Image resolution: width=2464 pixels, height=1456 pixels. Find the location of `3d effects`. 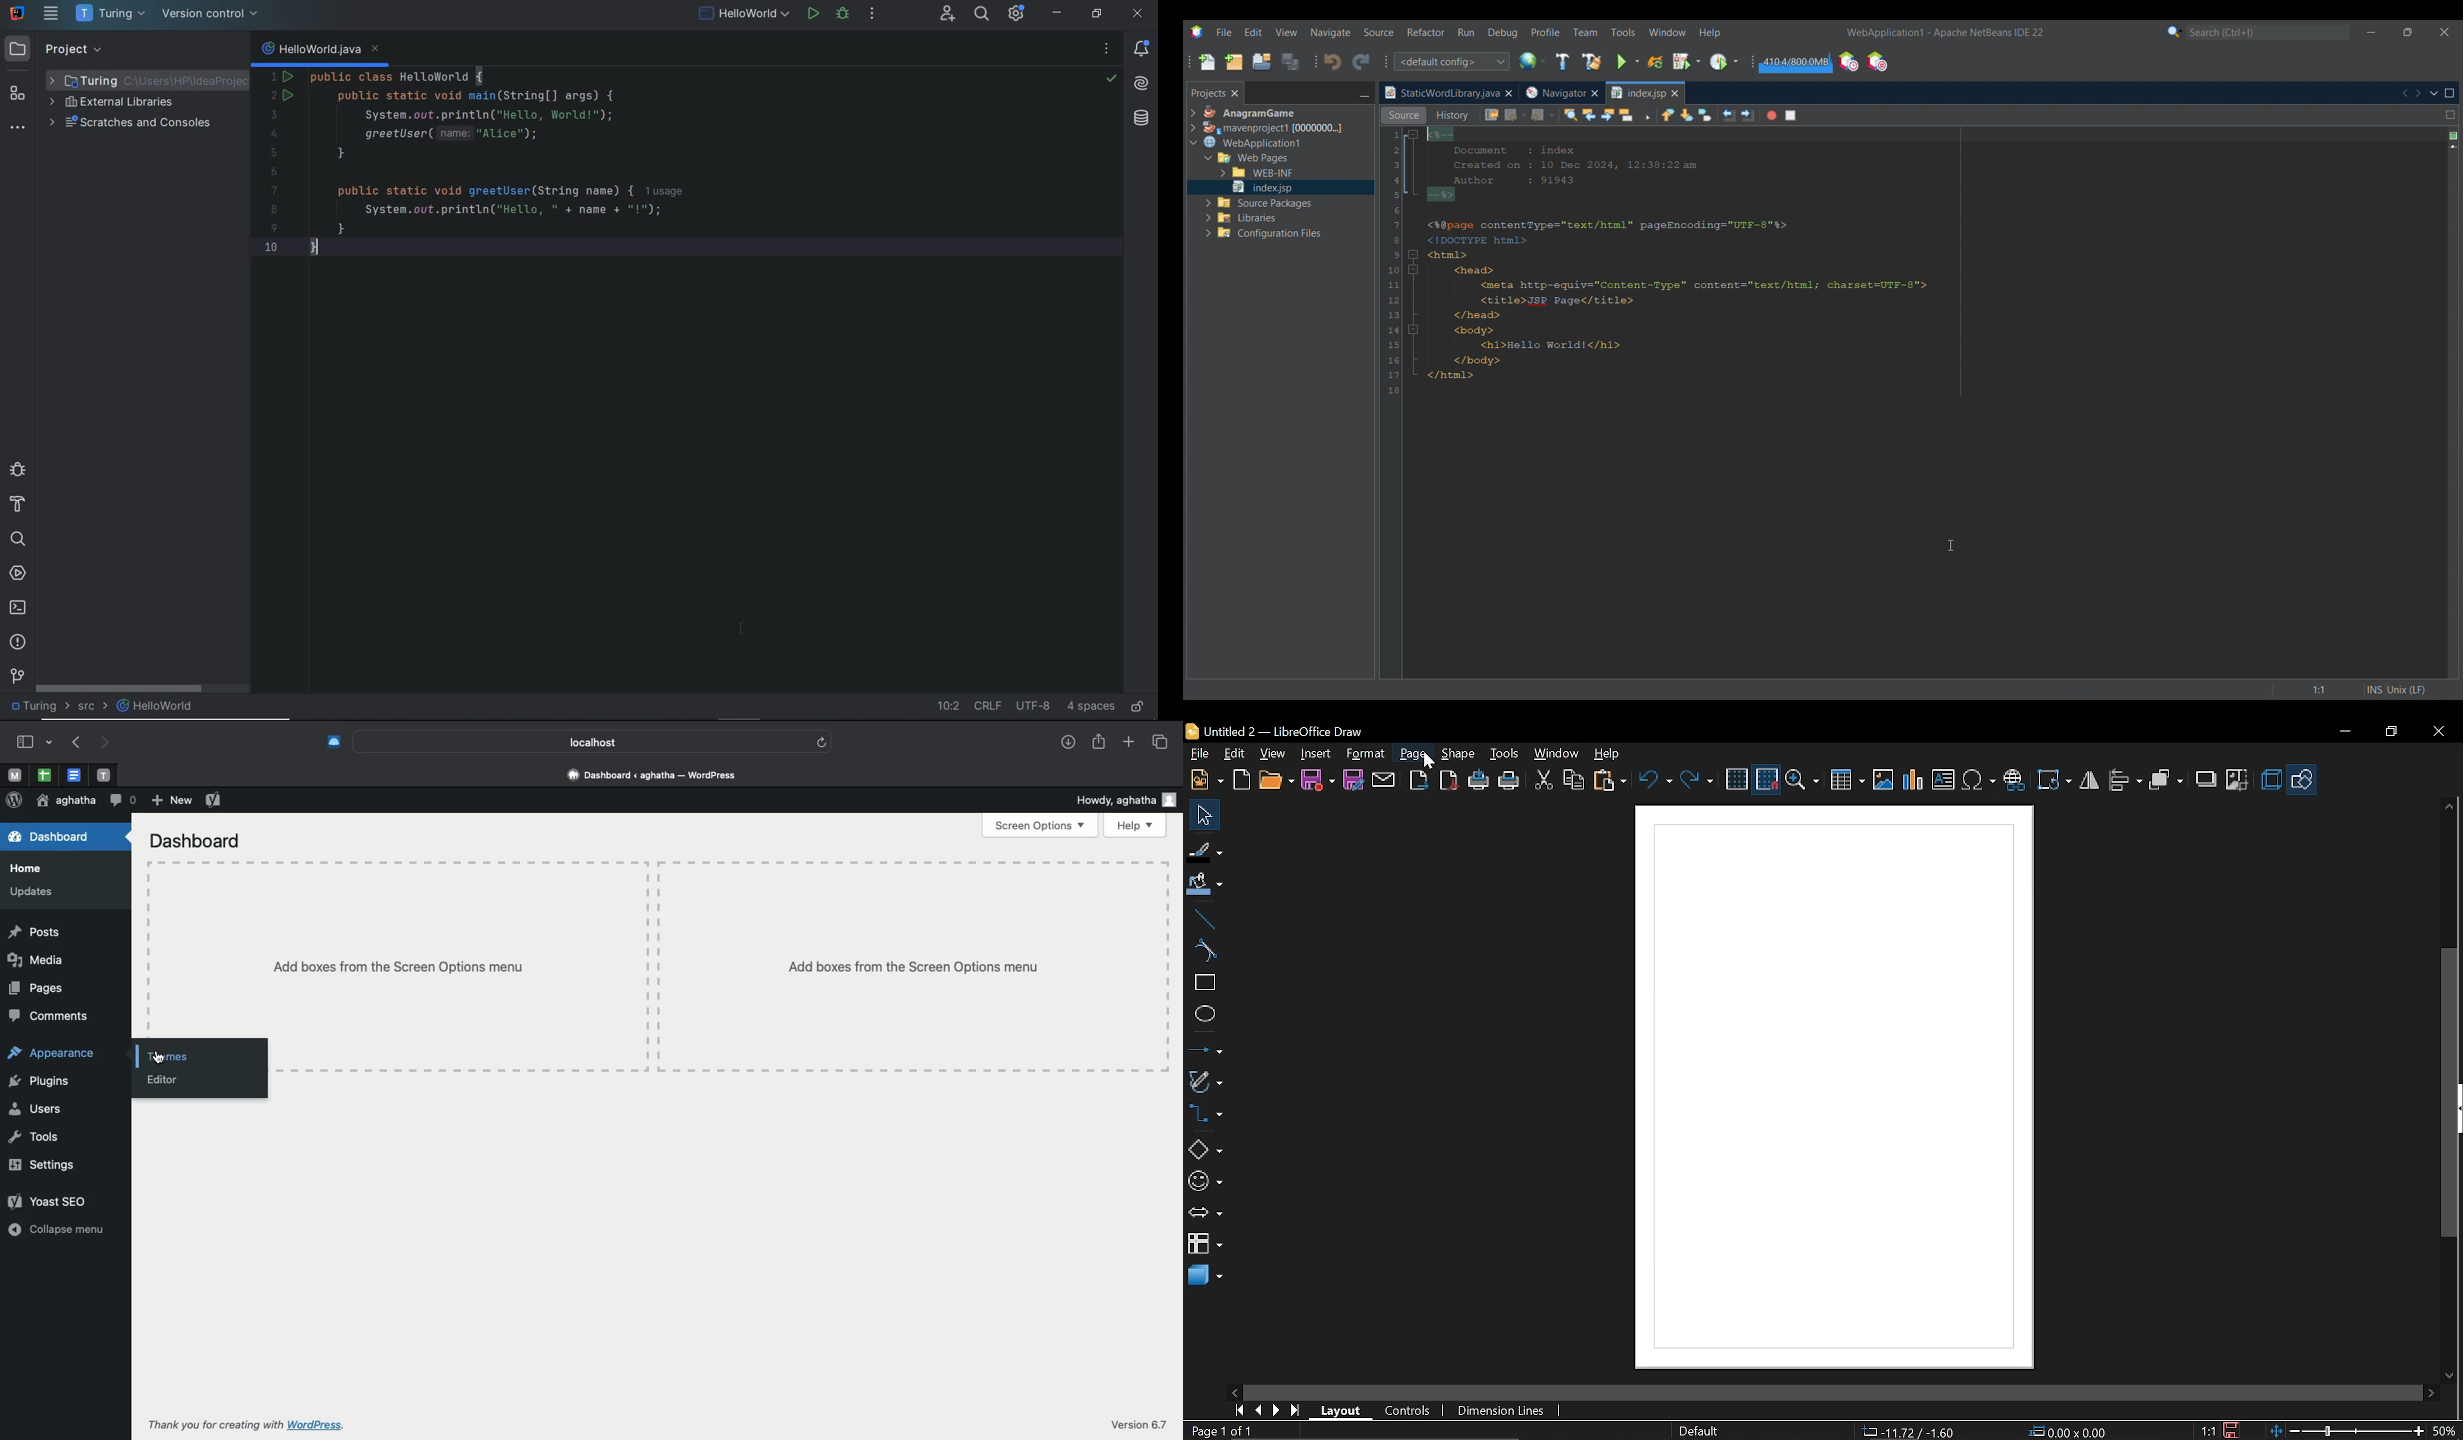

3d effects is located at coordinates (2271, 780).